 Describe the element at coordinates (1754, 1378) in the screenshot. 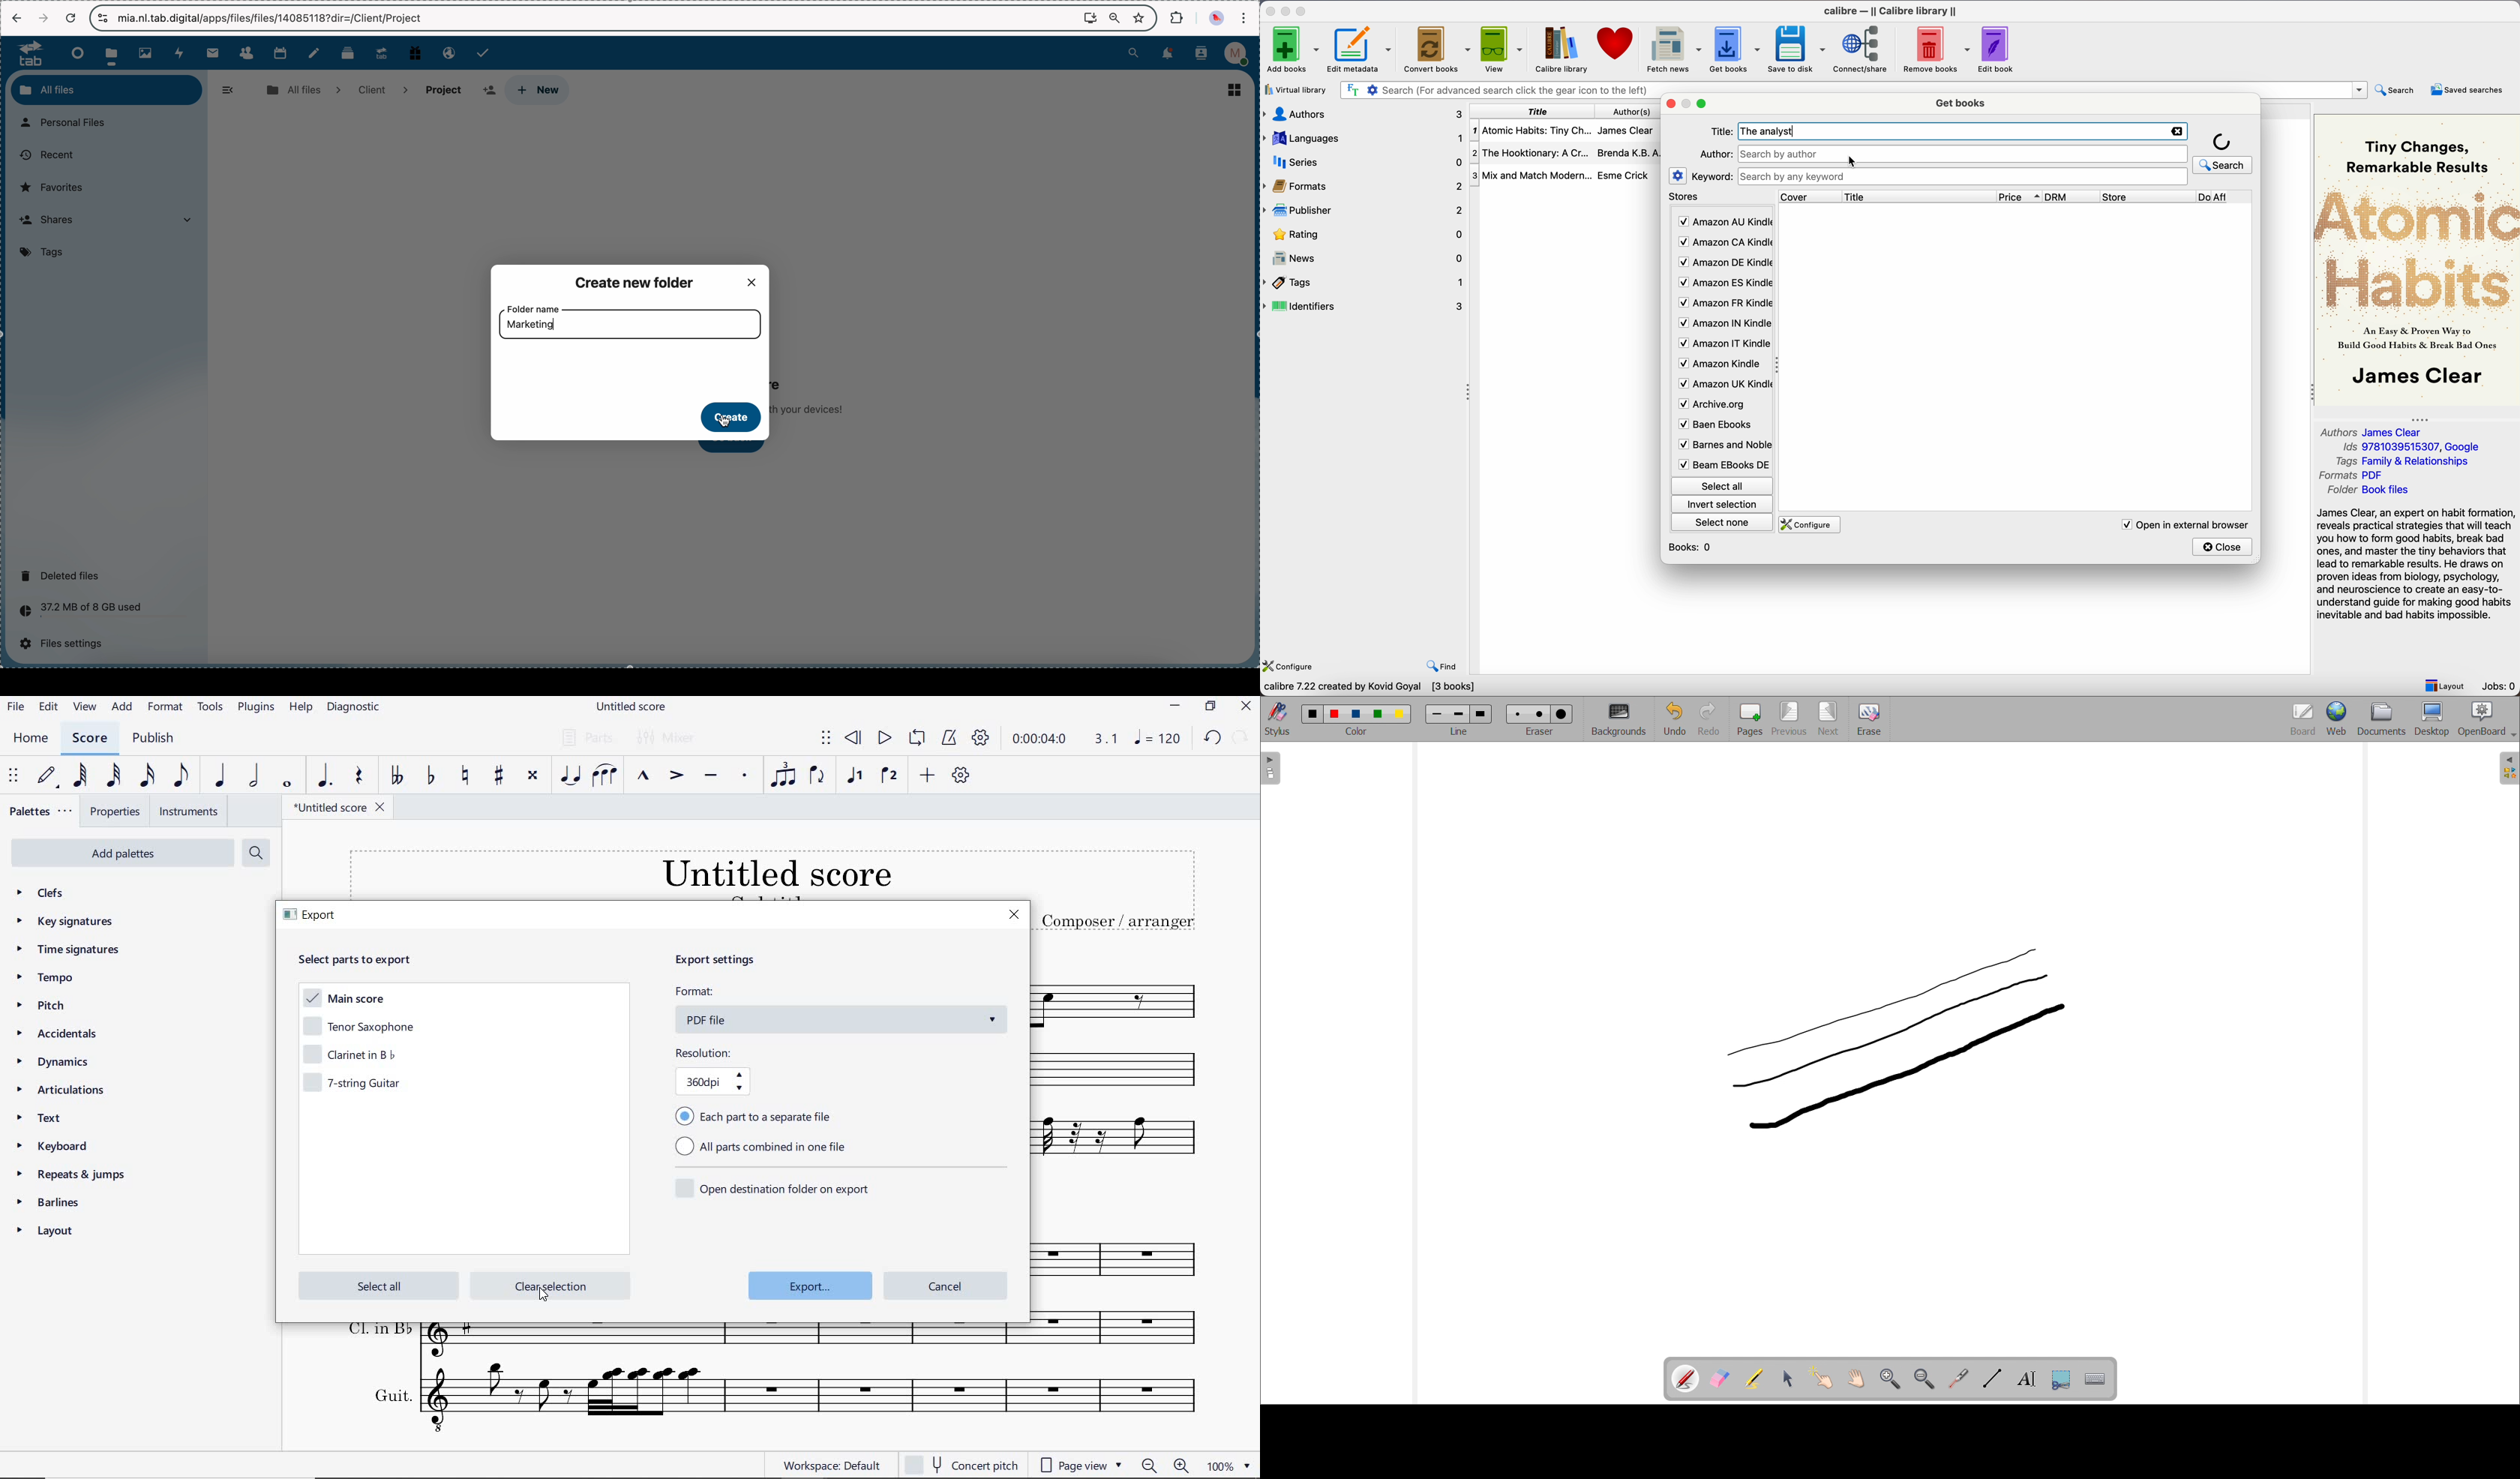

I see `highlights` at that location.